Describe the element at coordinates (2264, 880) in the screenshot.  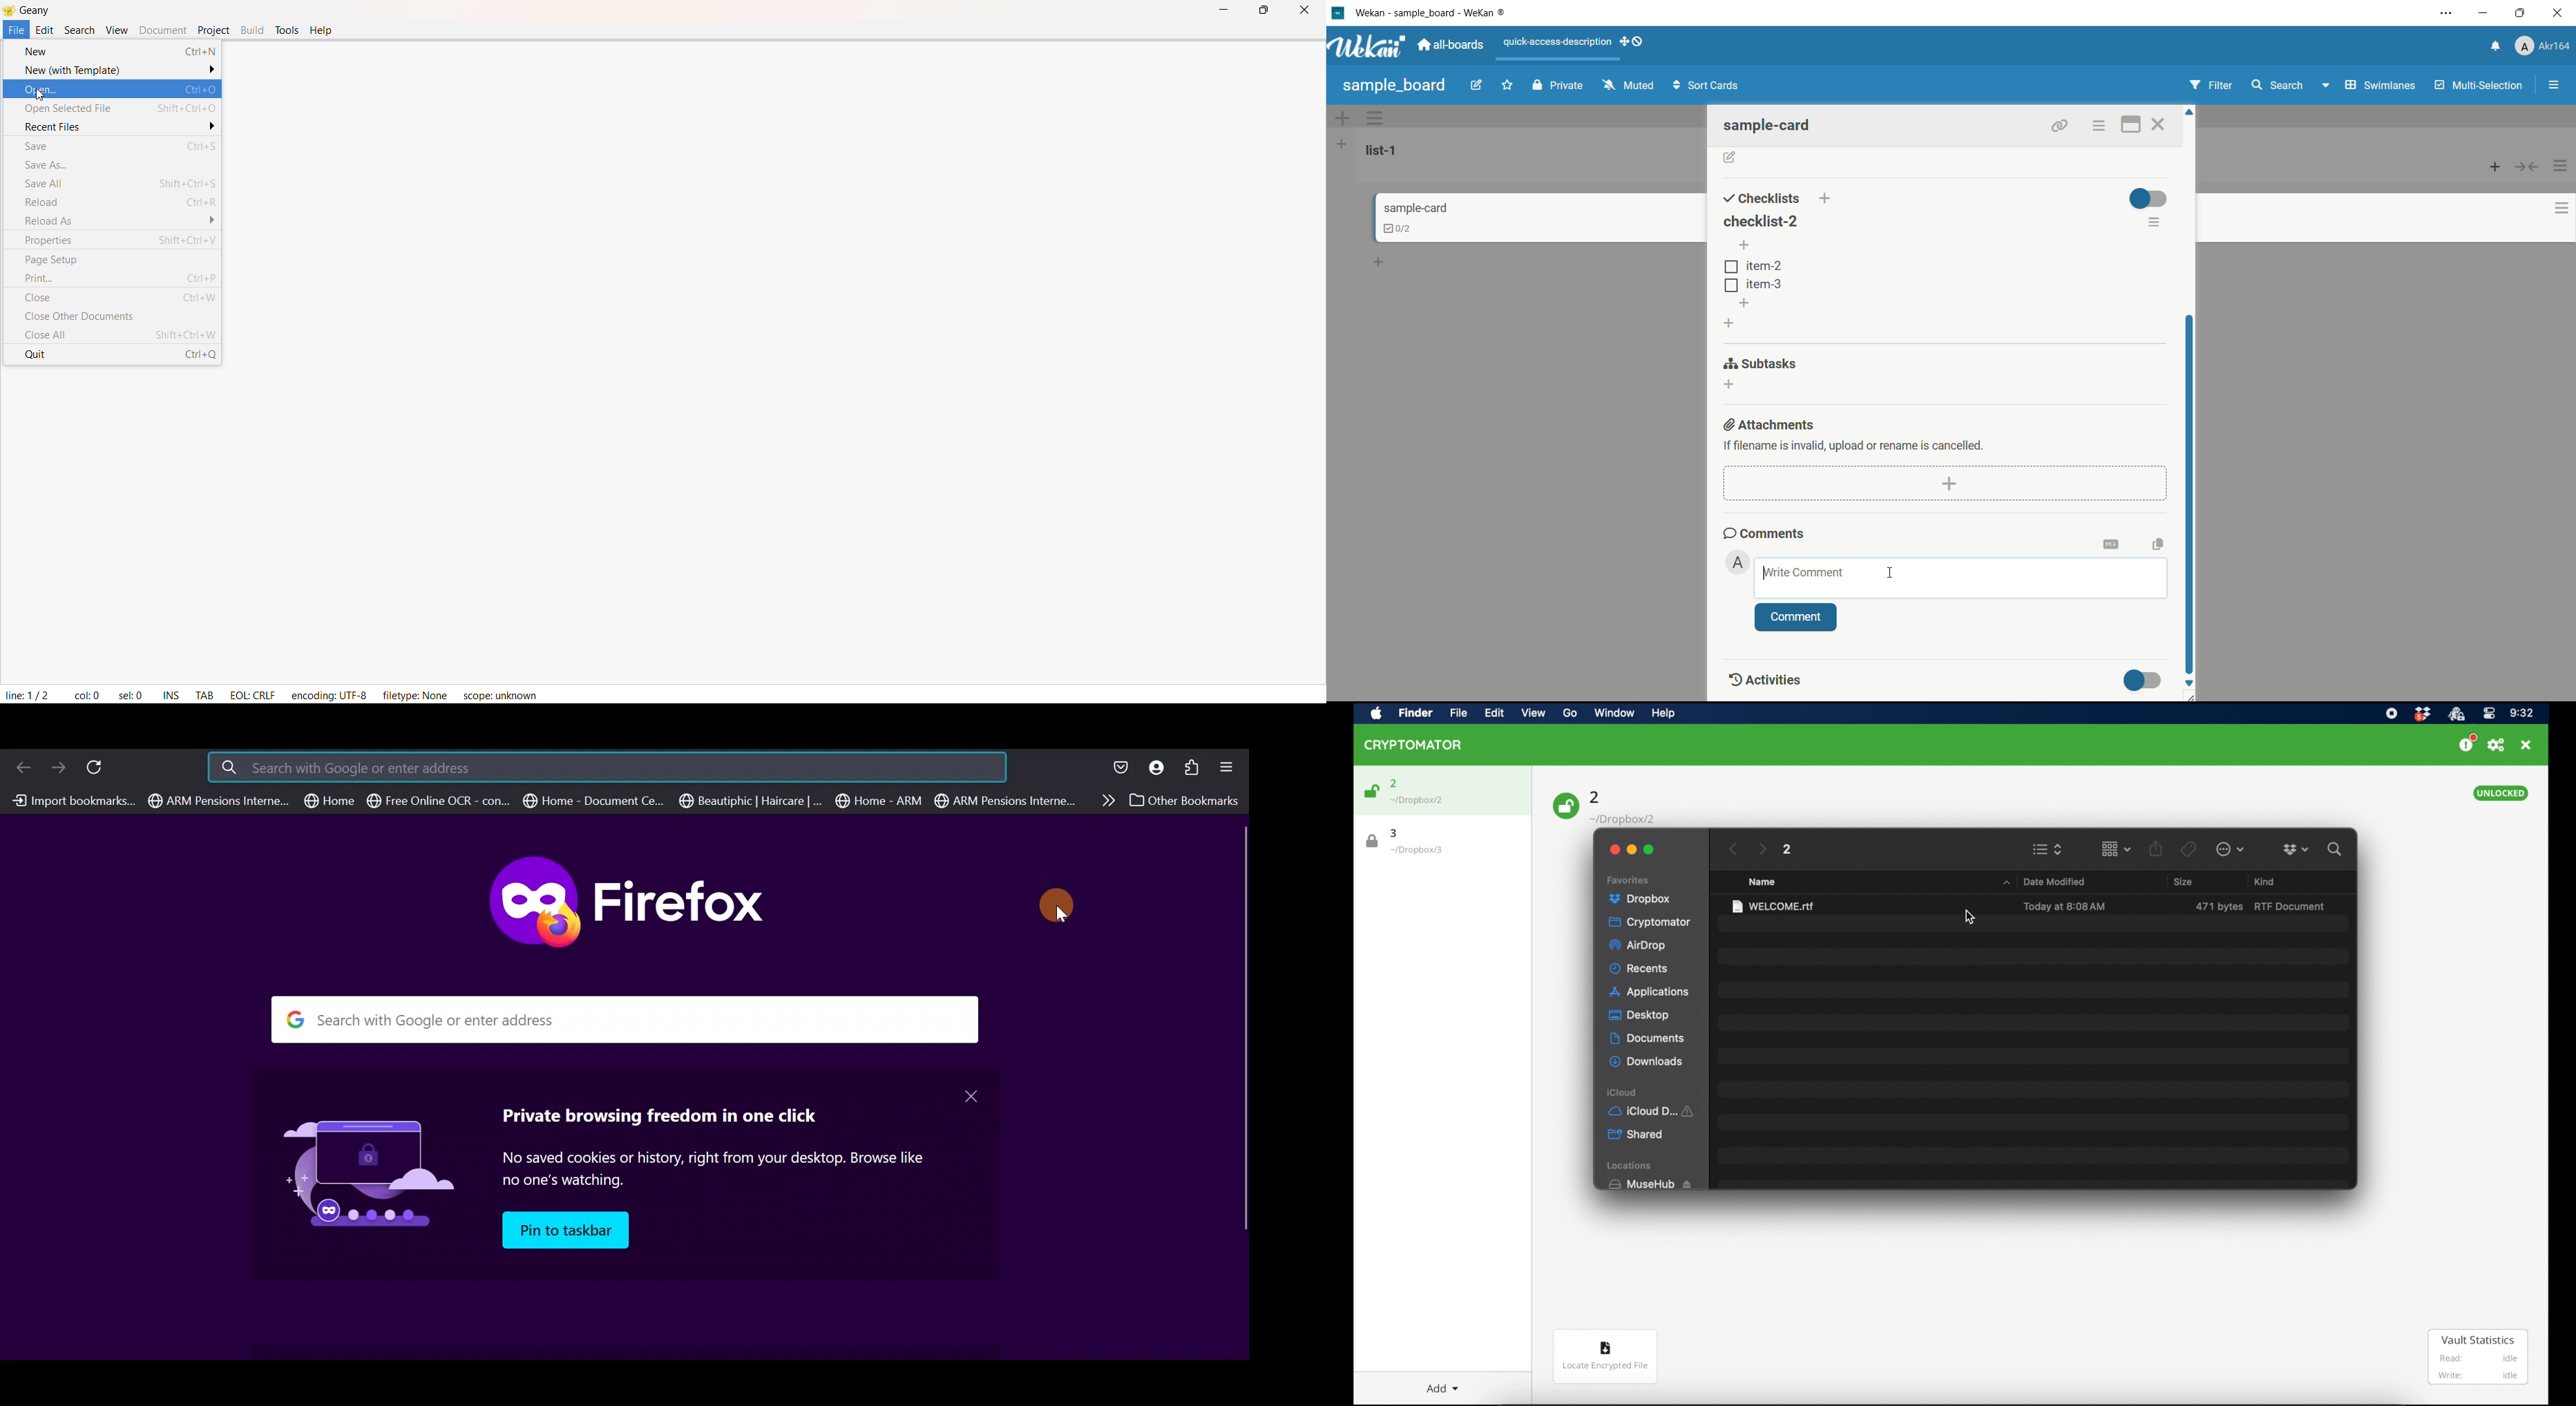
I see `kind` at that location.